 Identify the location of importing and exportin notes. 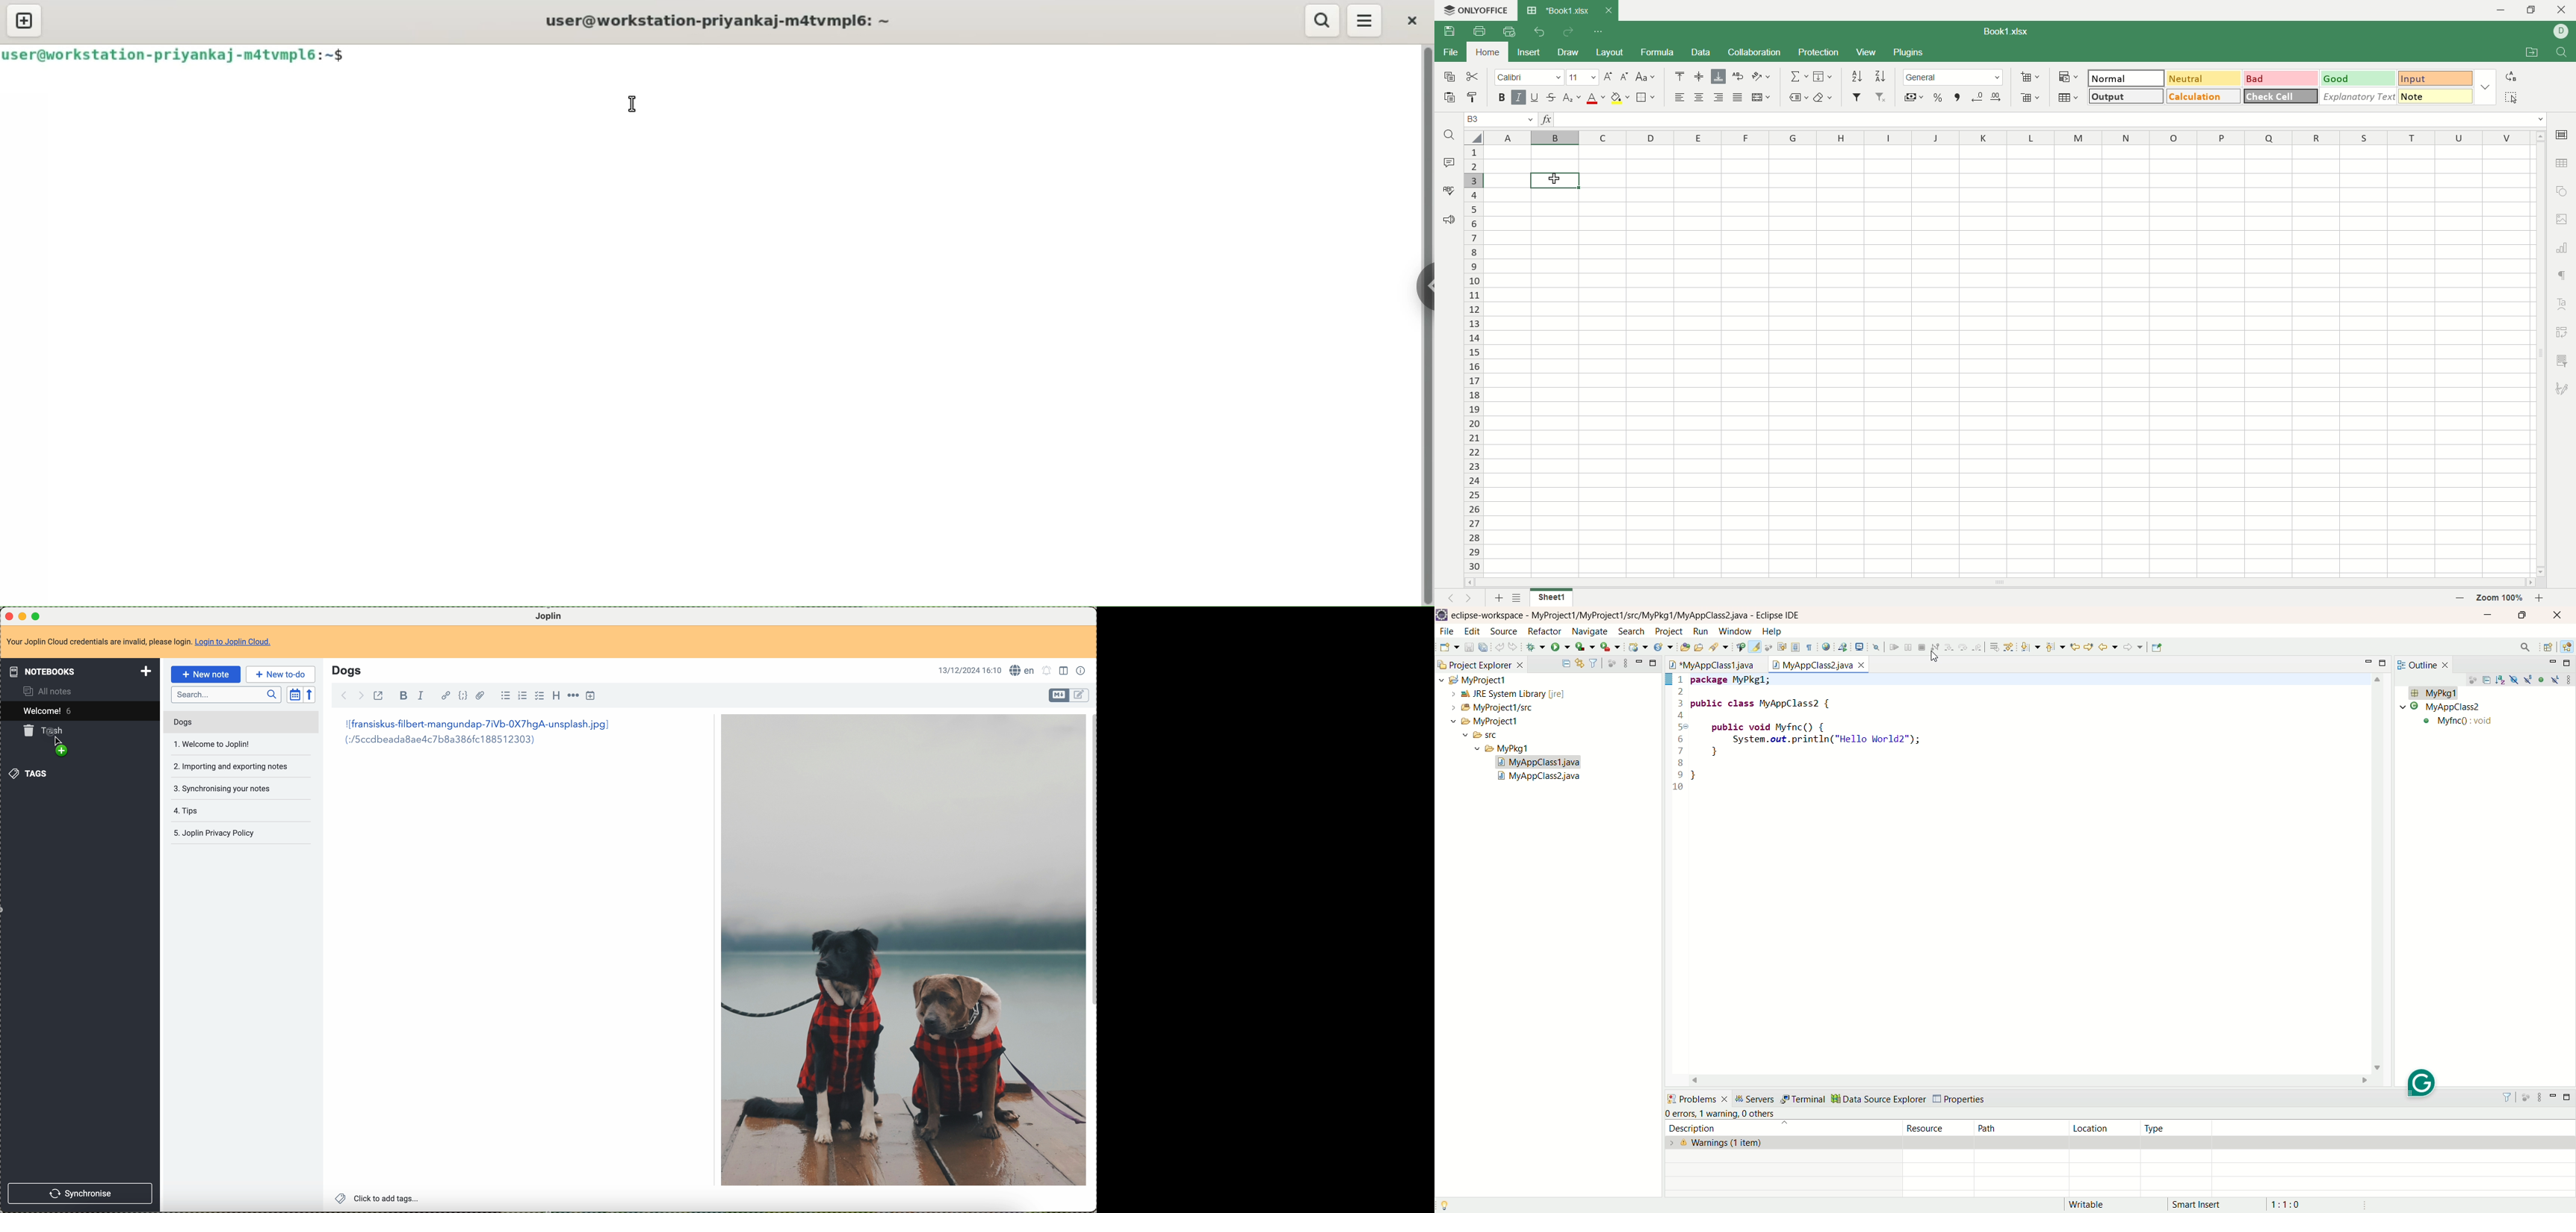
(230, 766).